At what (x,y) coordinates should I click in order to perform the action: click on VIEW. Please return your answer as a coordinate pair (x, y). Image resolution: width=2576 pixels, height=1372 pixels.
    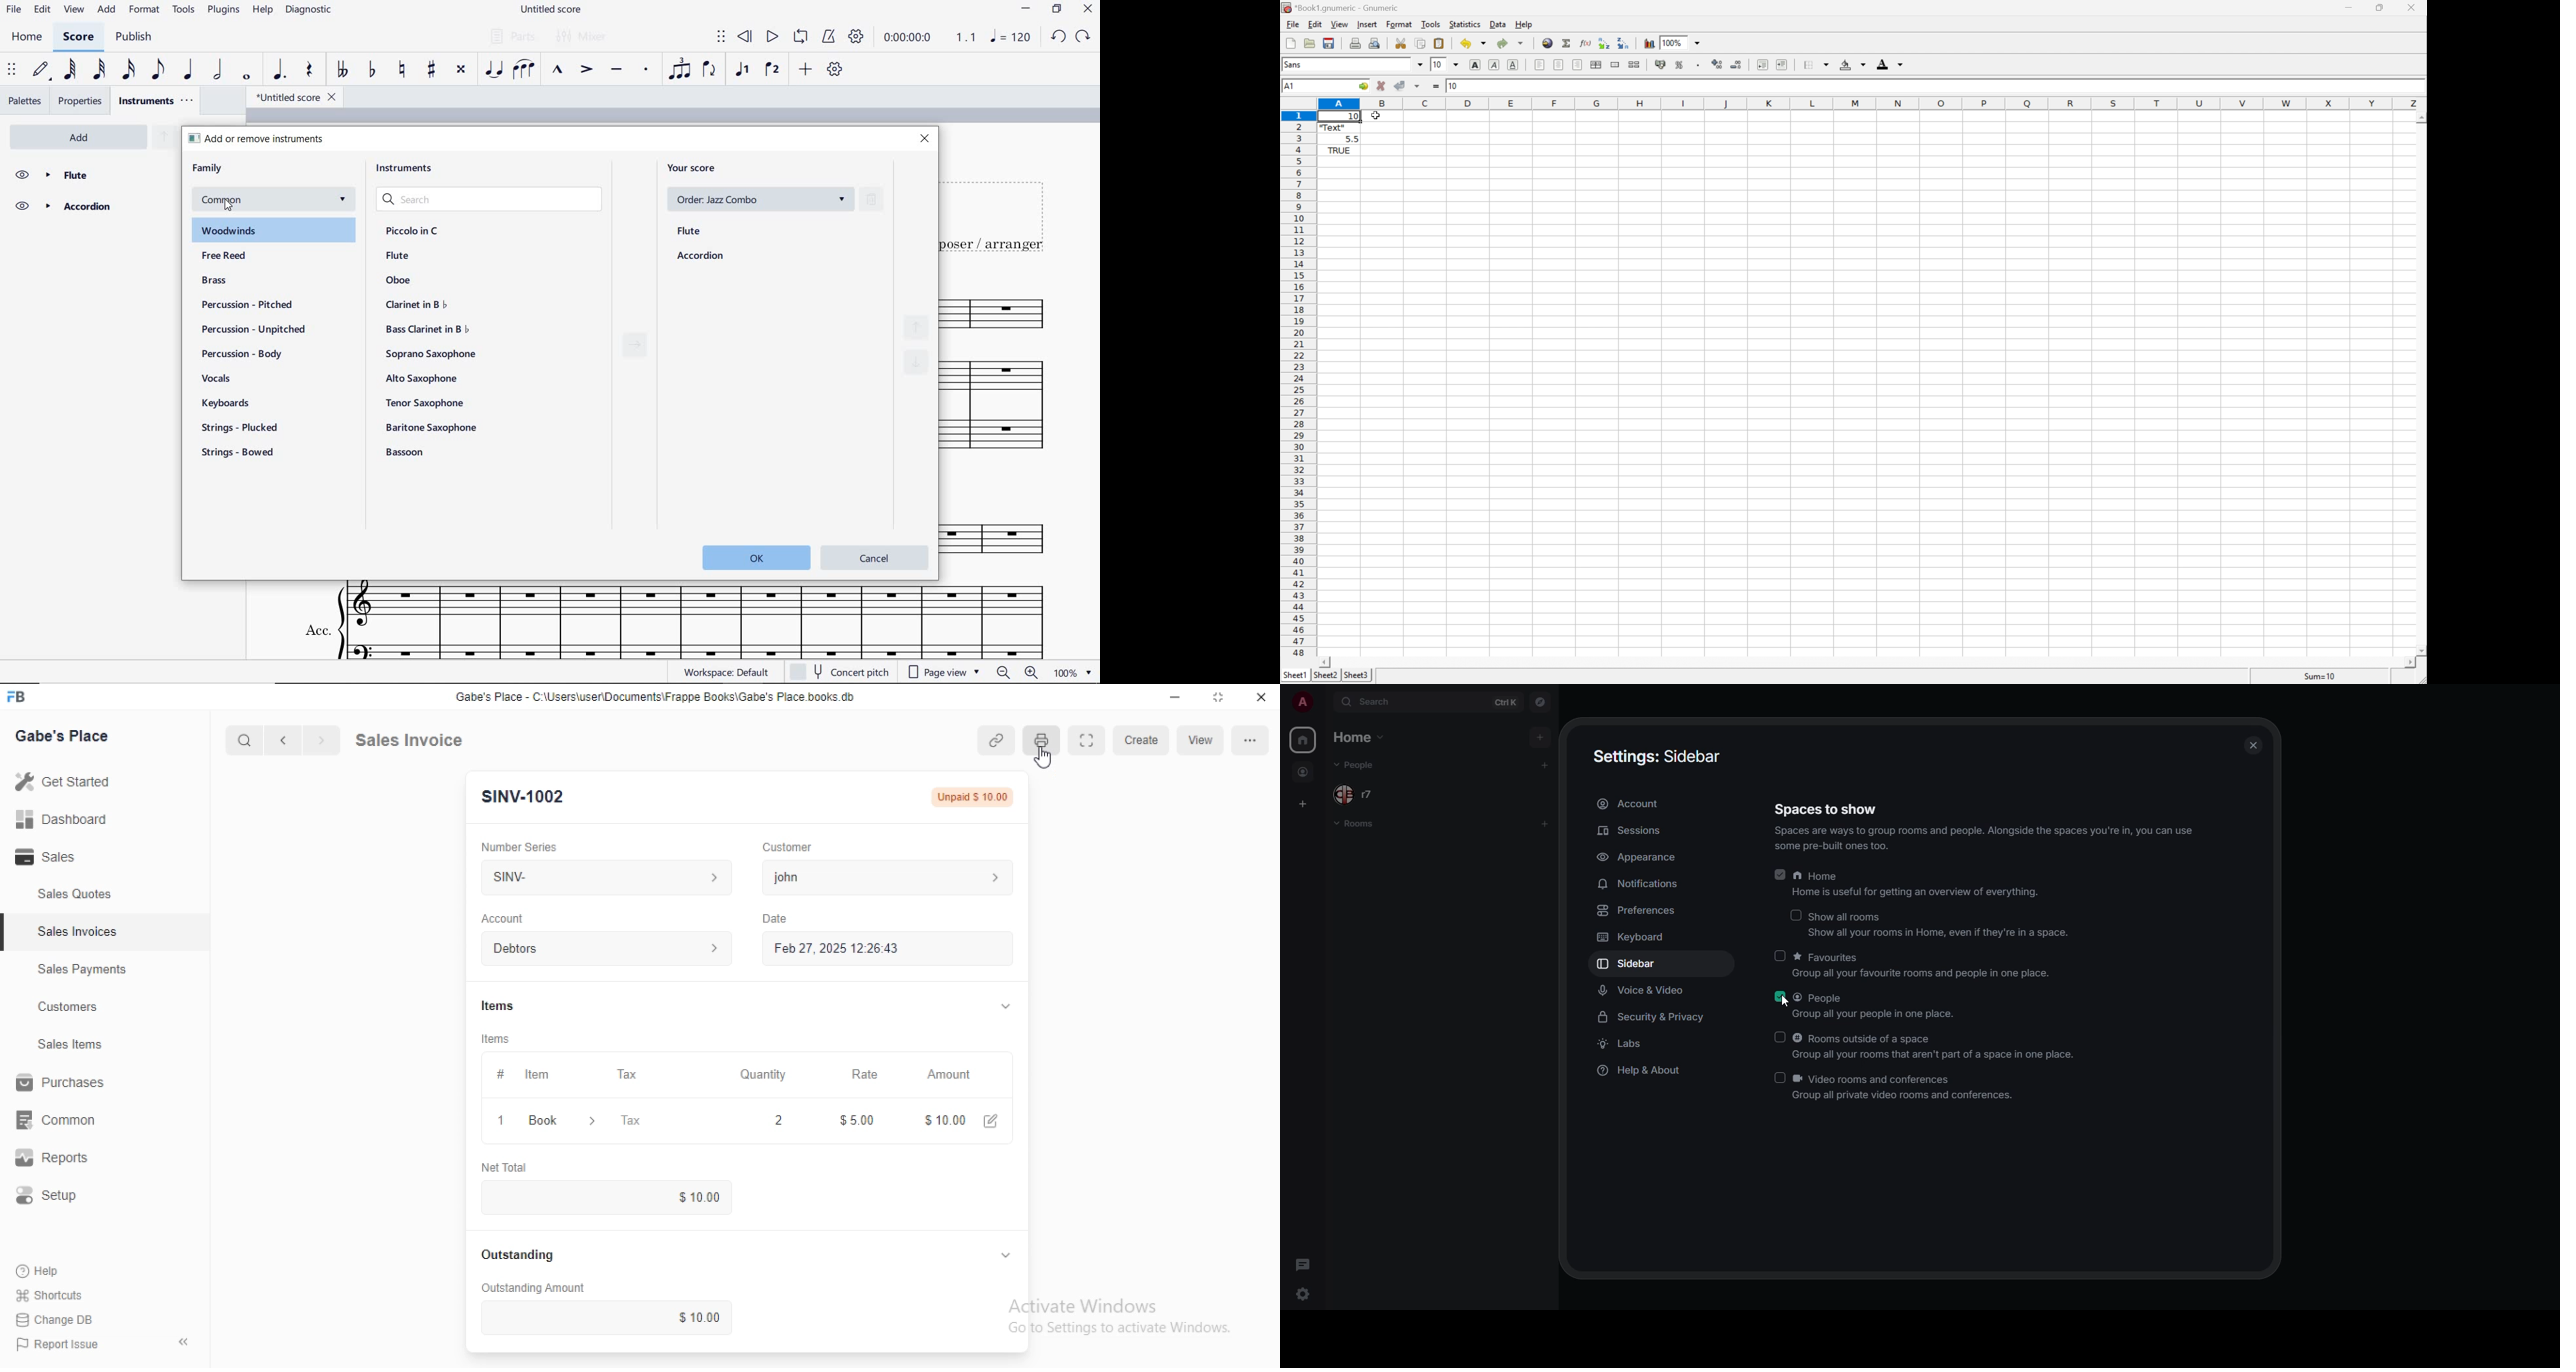
    Looking at the image, I should click on (75, 9).